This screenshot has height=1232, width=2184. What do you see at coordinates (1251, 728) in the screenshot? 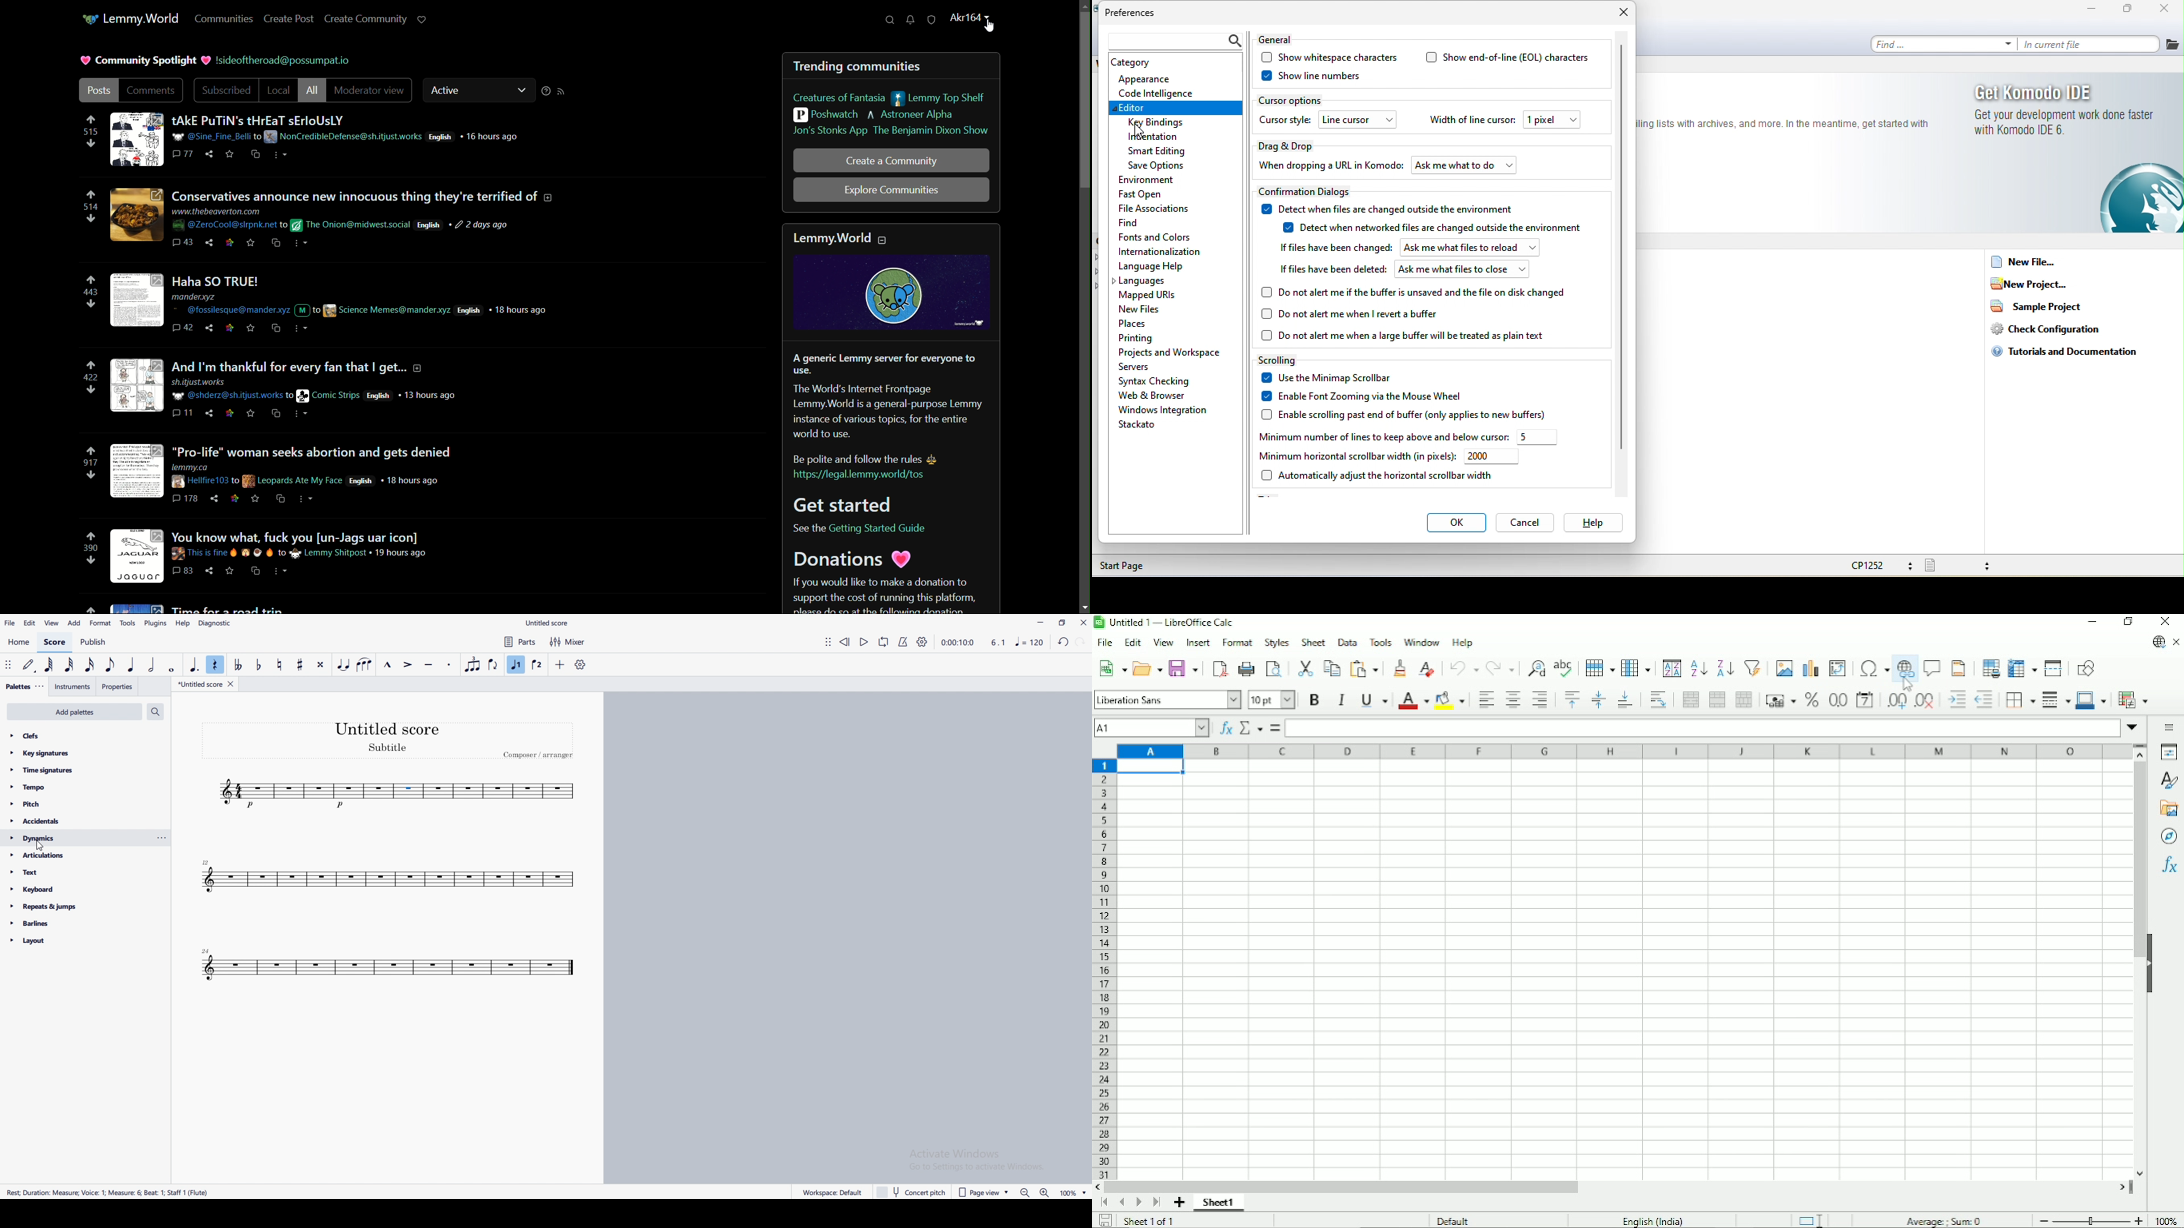
I see `Select function` at bounding box center [1251, 728].